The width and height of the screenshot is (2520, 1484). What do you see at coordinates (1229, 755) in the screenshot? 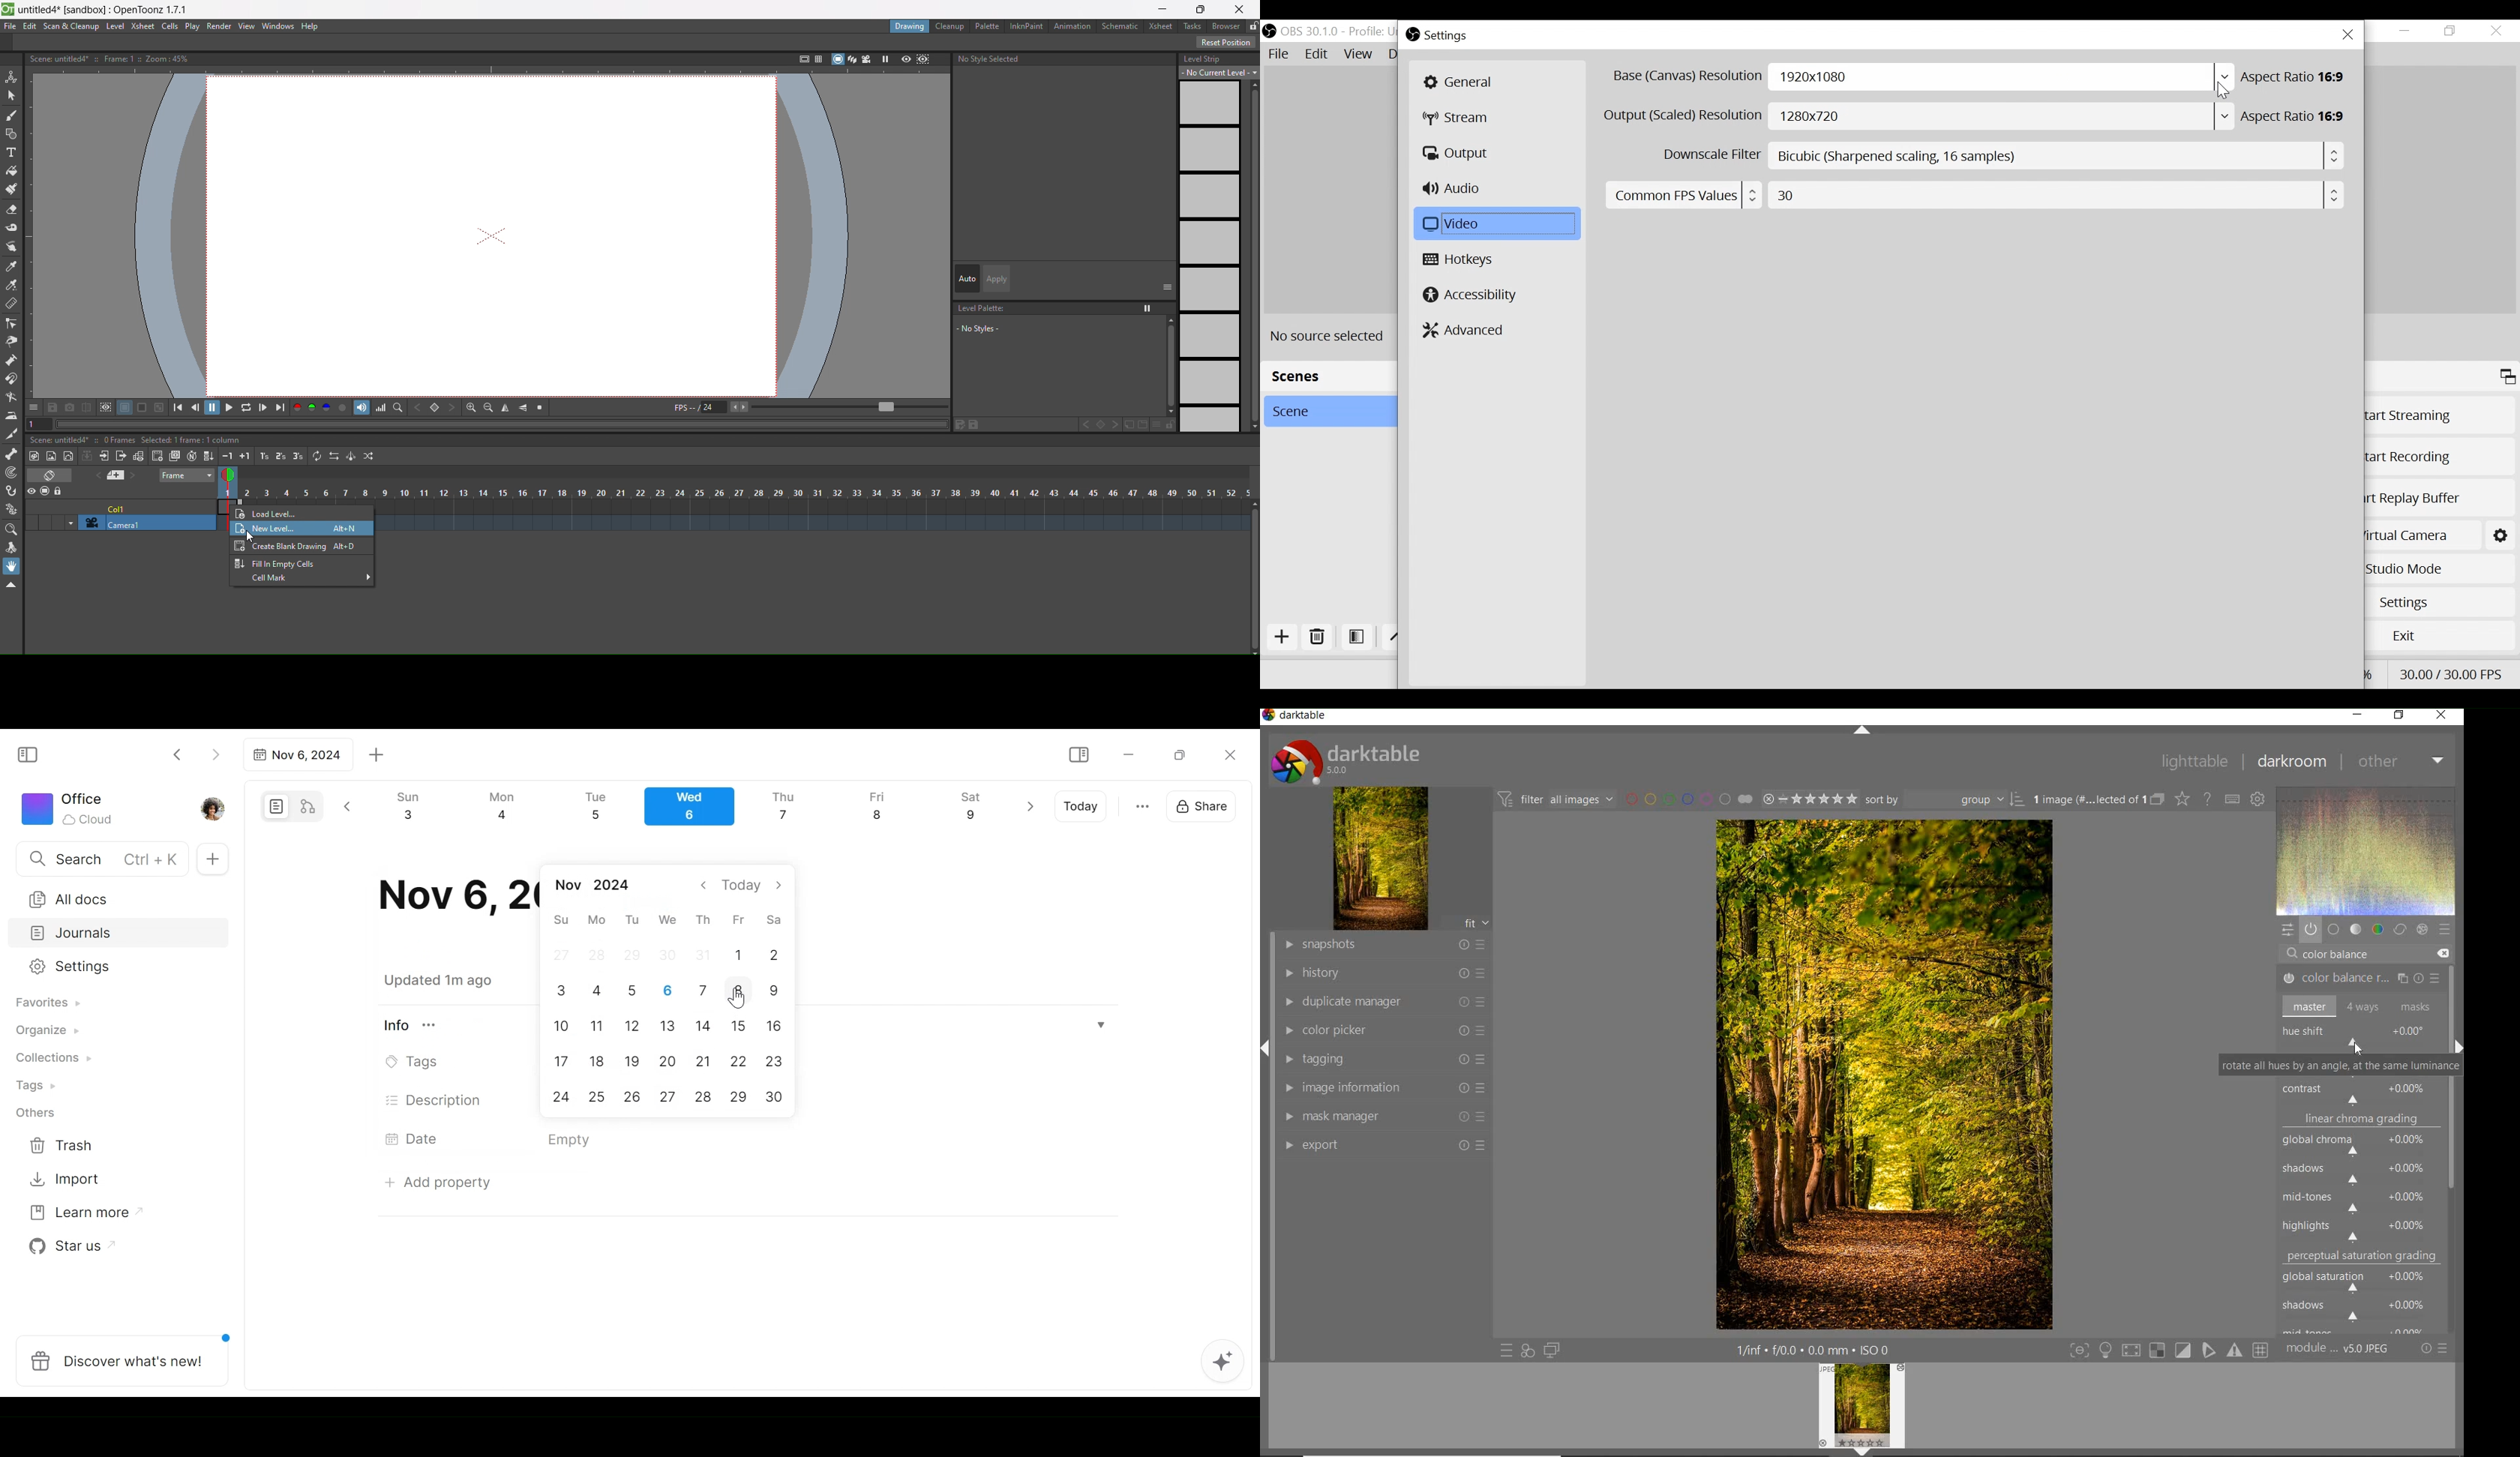
I see `Close` at bounding box center [1229, 755].